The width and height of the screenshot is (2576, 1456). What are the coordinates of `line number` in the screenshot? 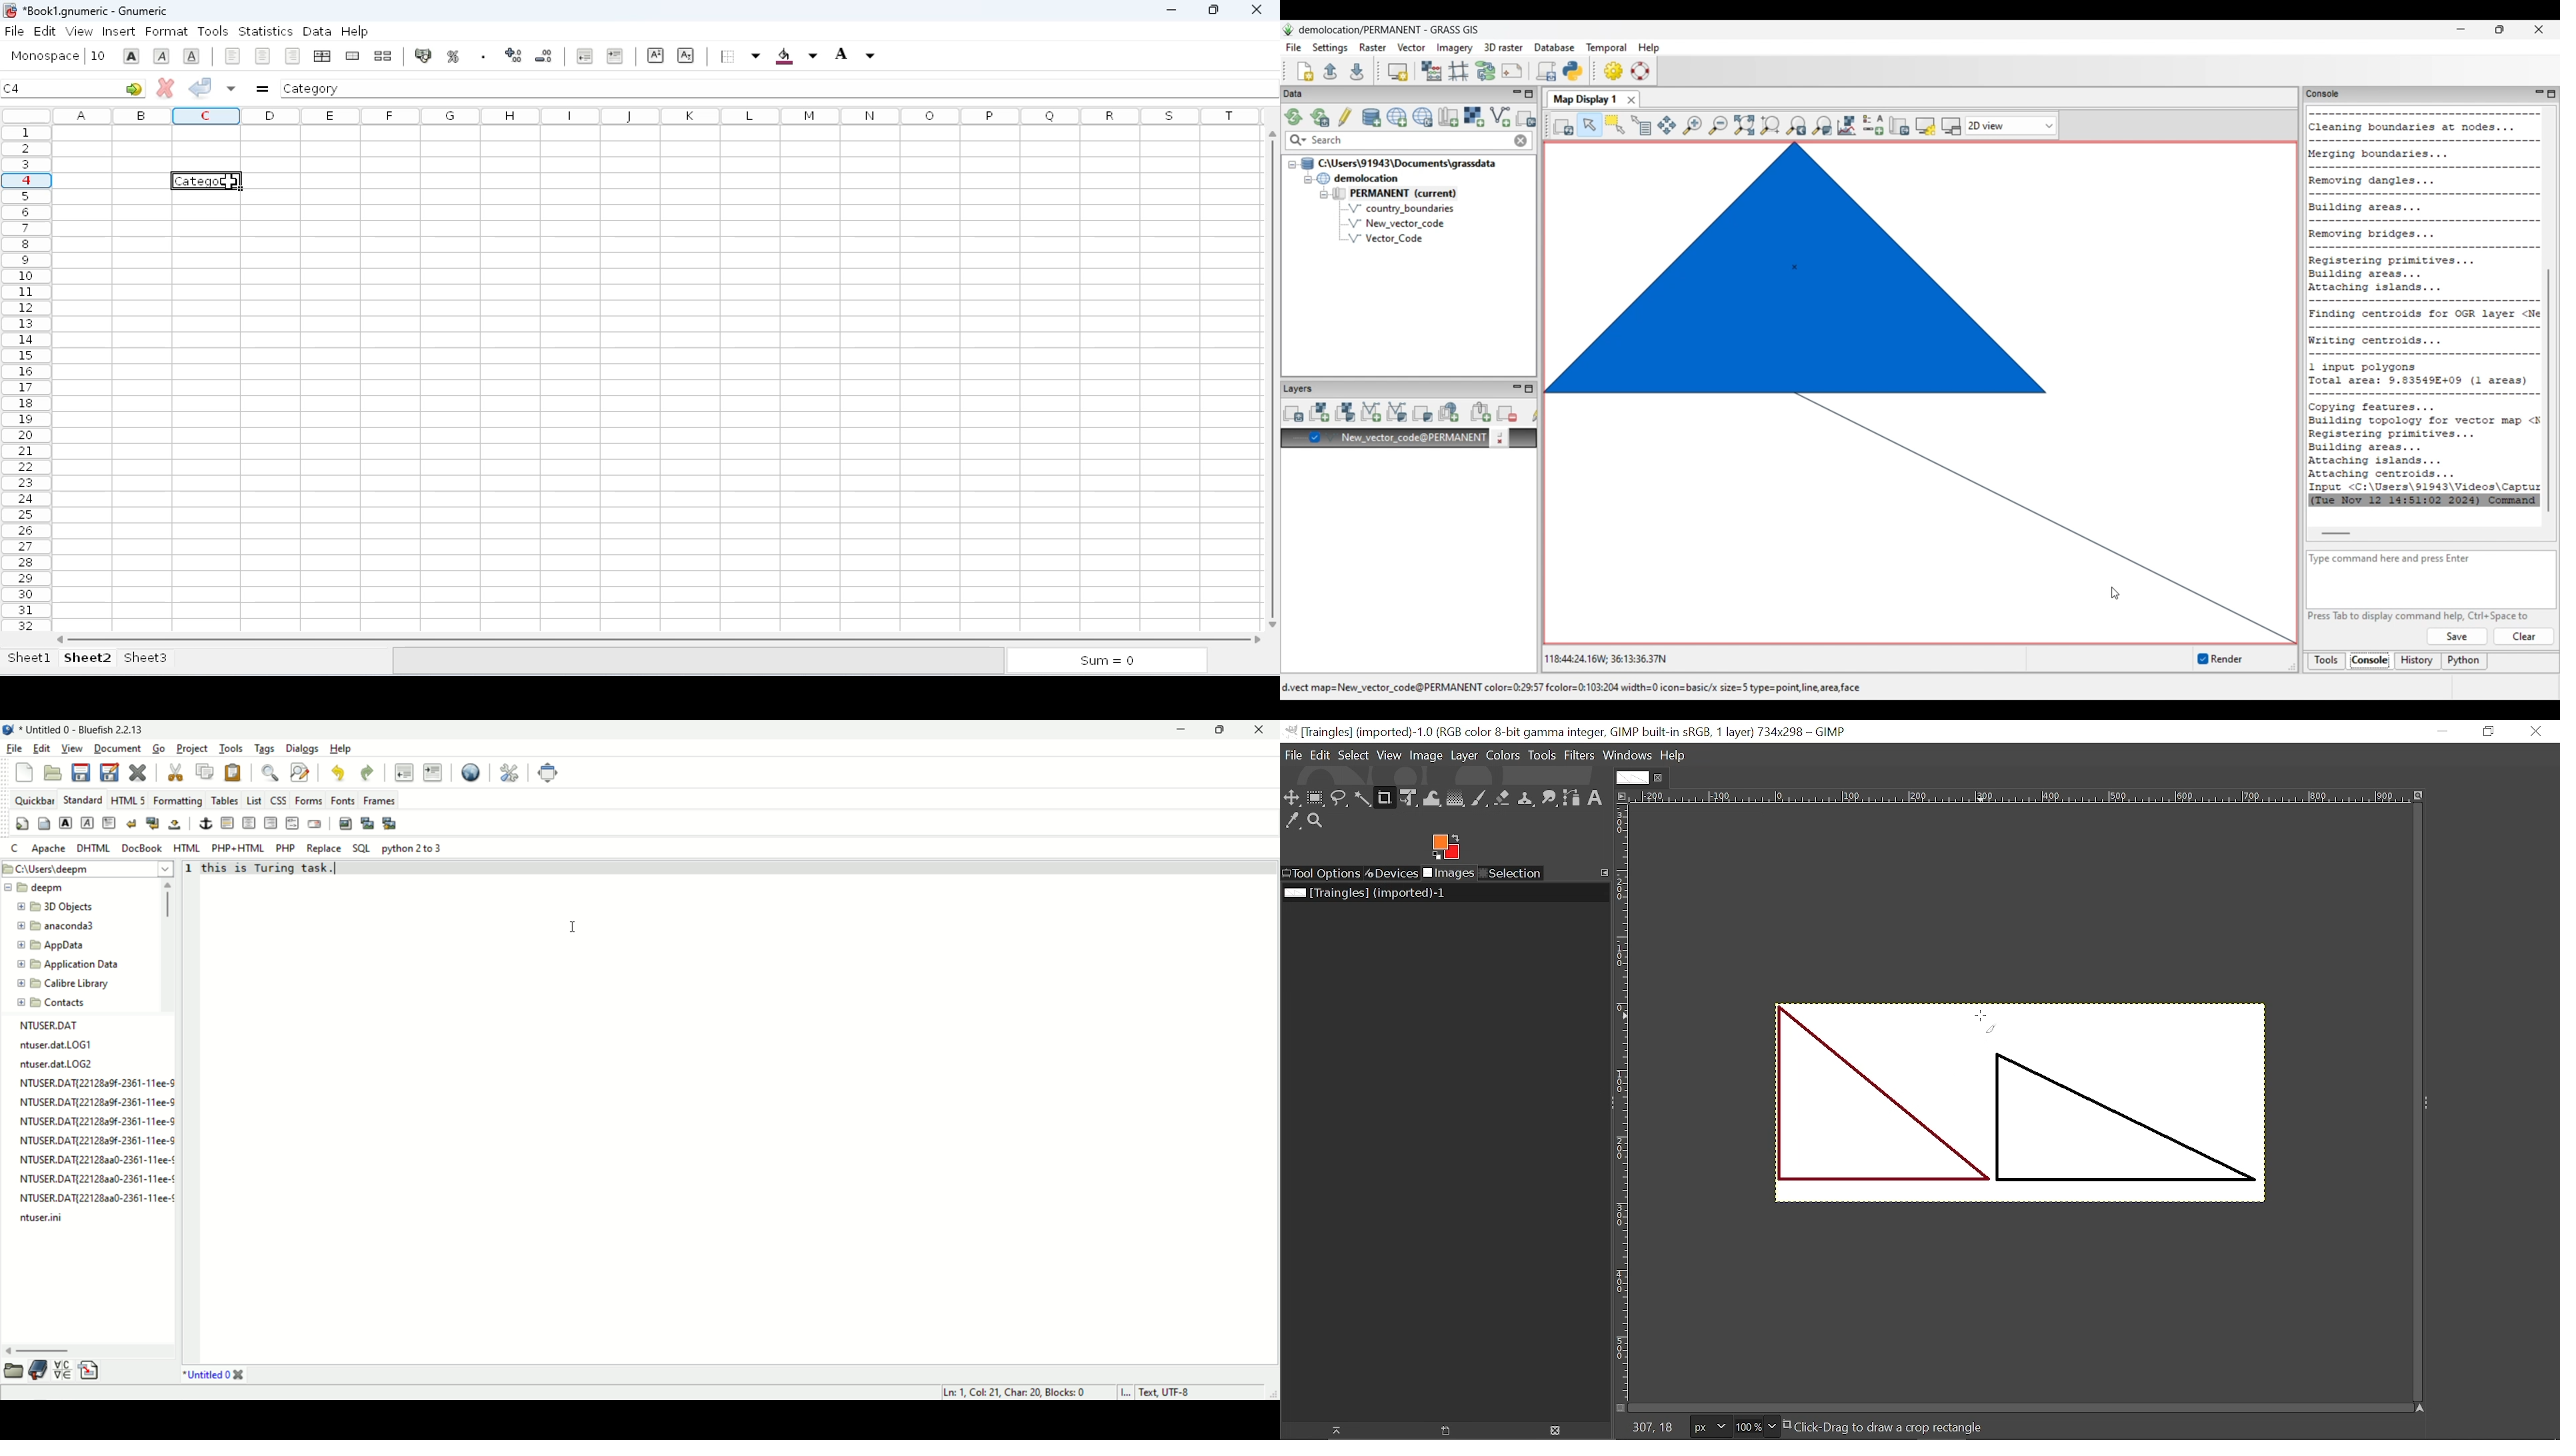 It's located at (191, 1113).